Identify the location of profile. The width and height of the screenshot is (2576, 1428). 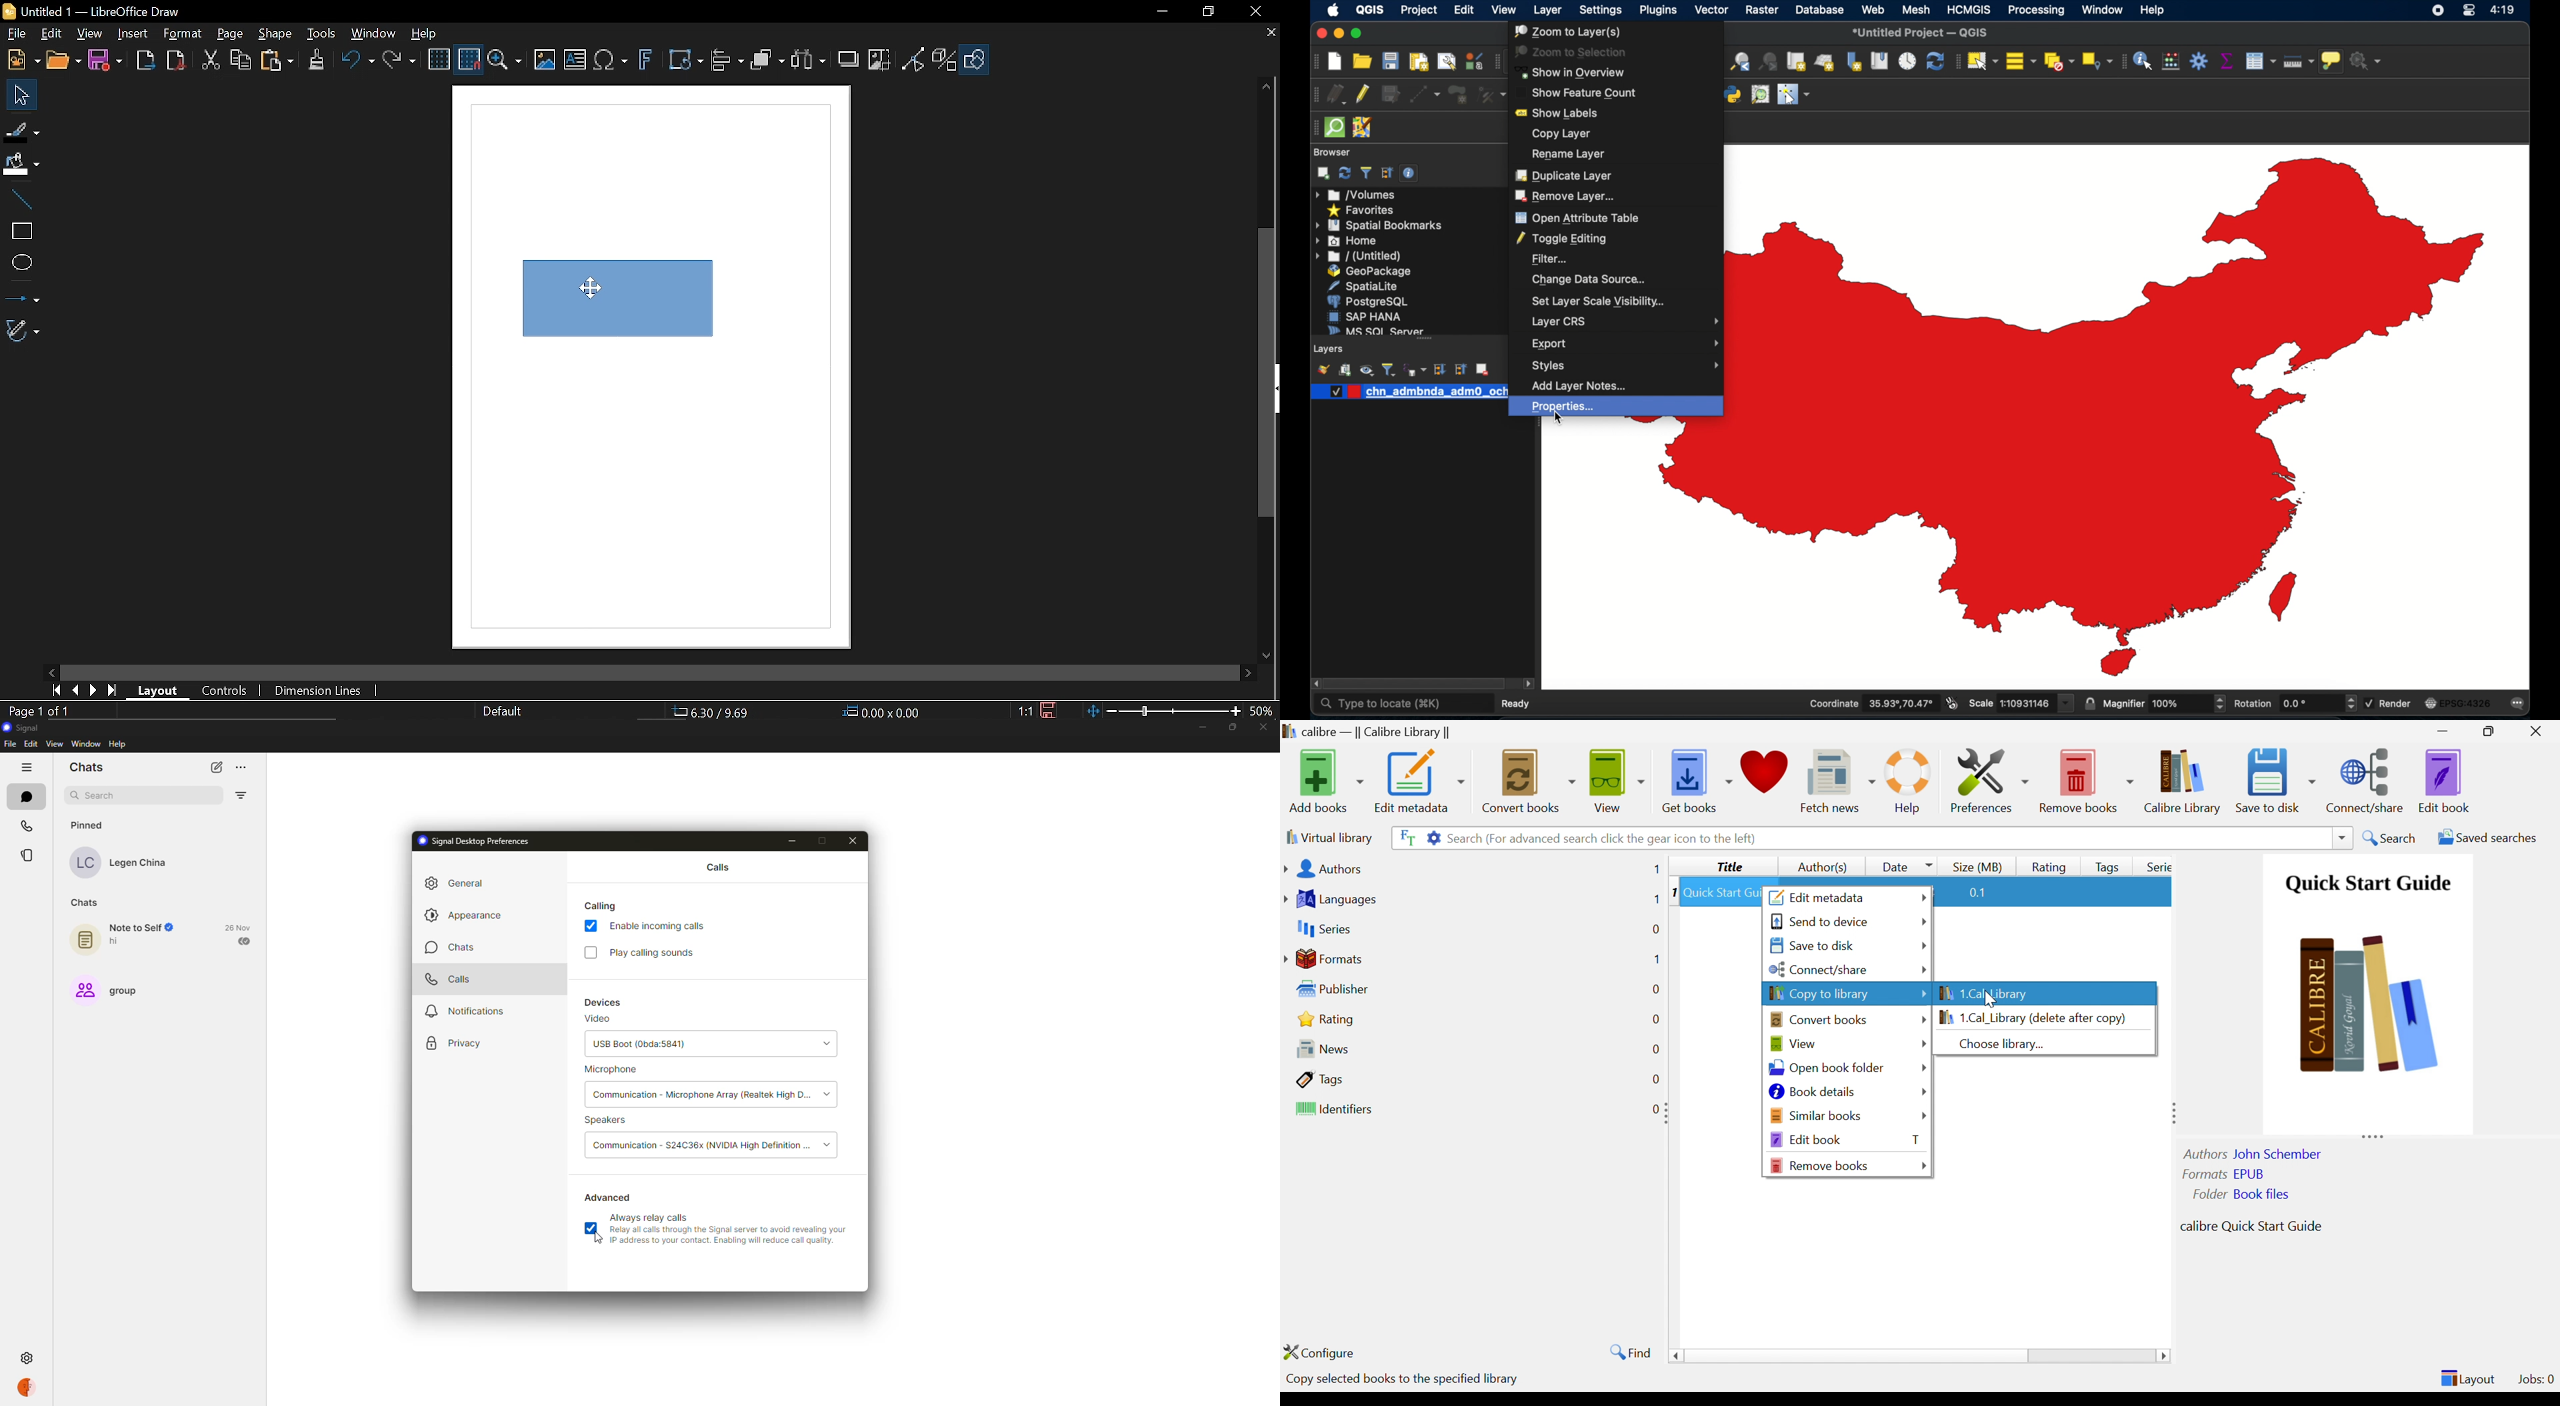
(26, 1389).